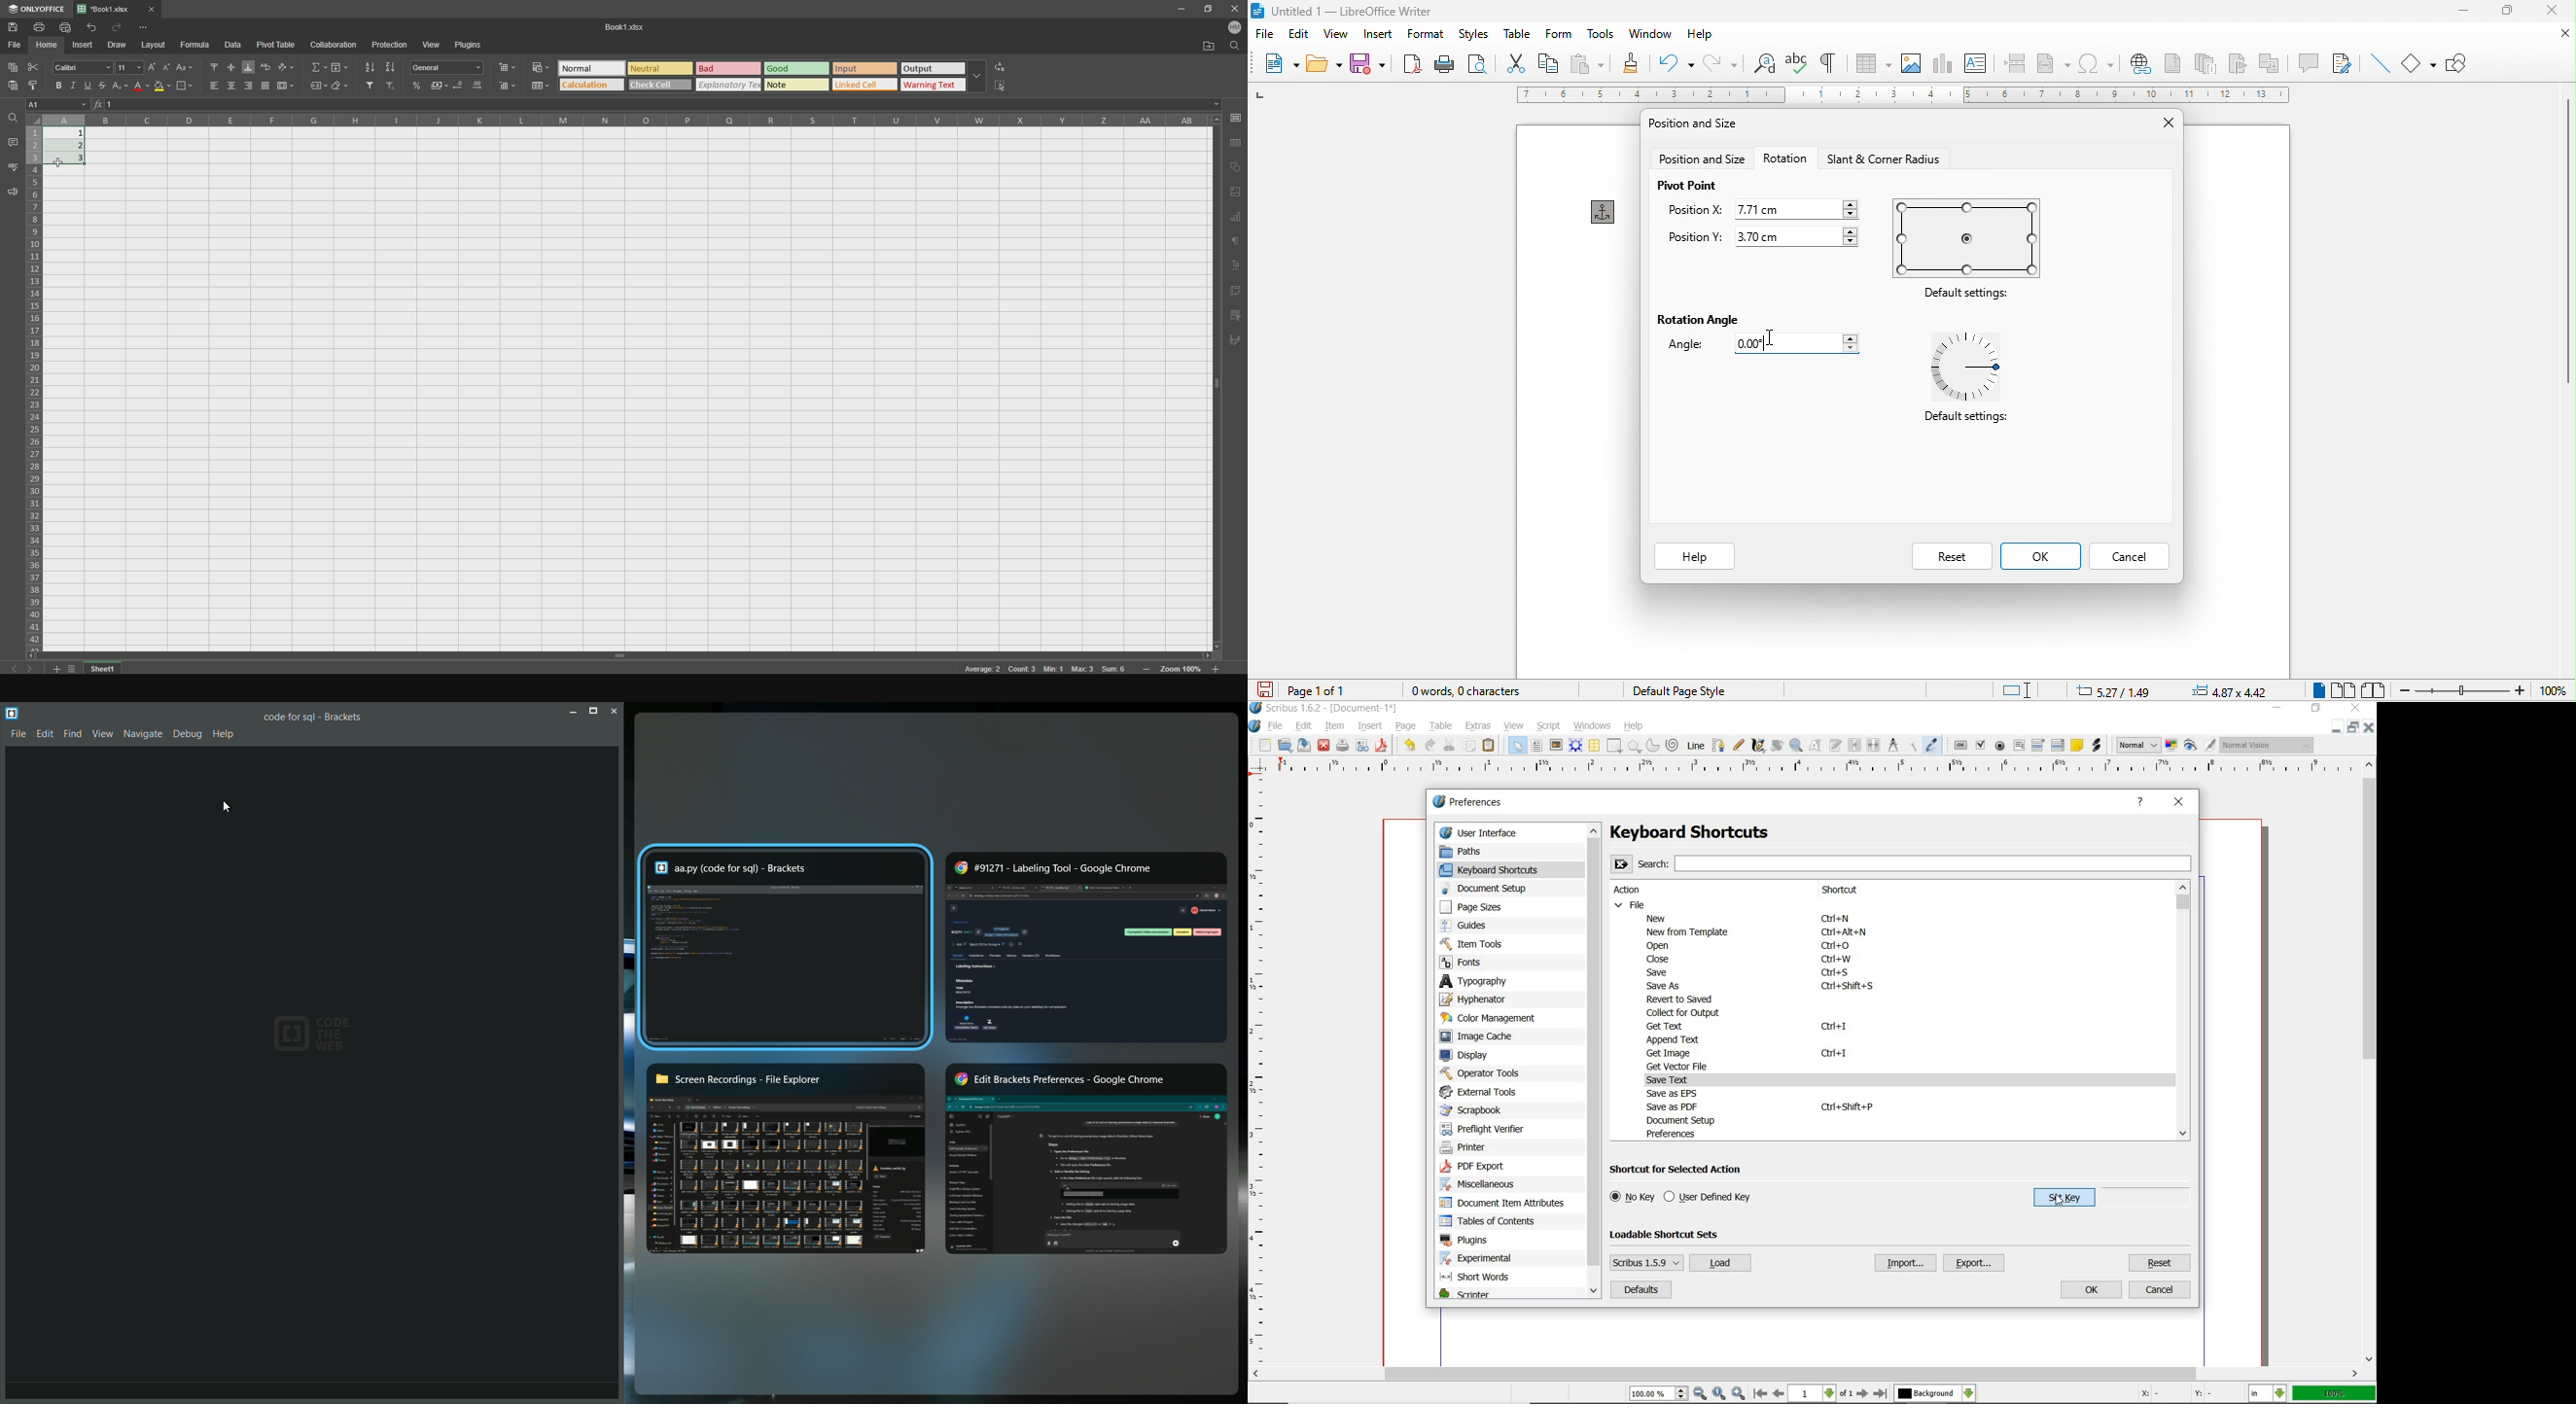  Describe the element at coordinates (1236, 192) in the screenshot. I see `page` at that location.